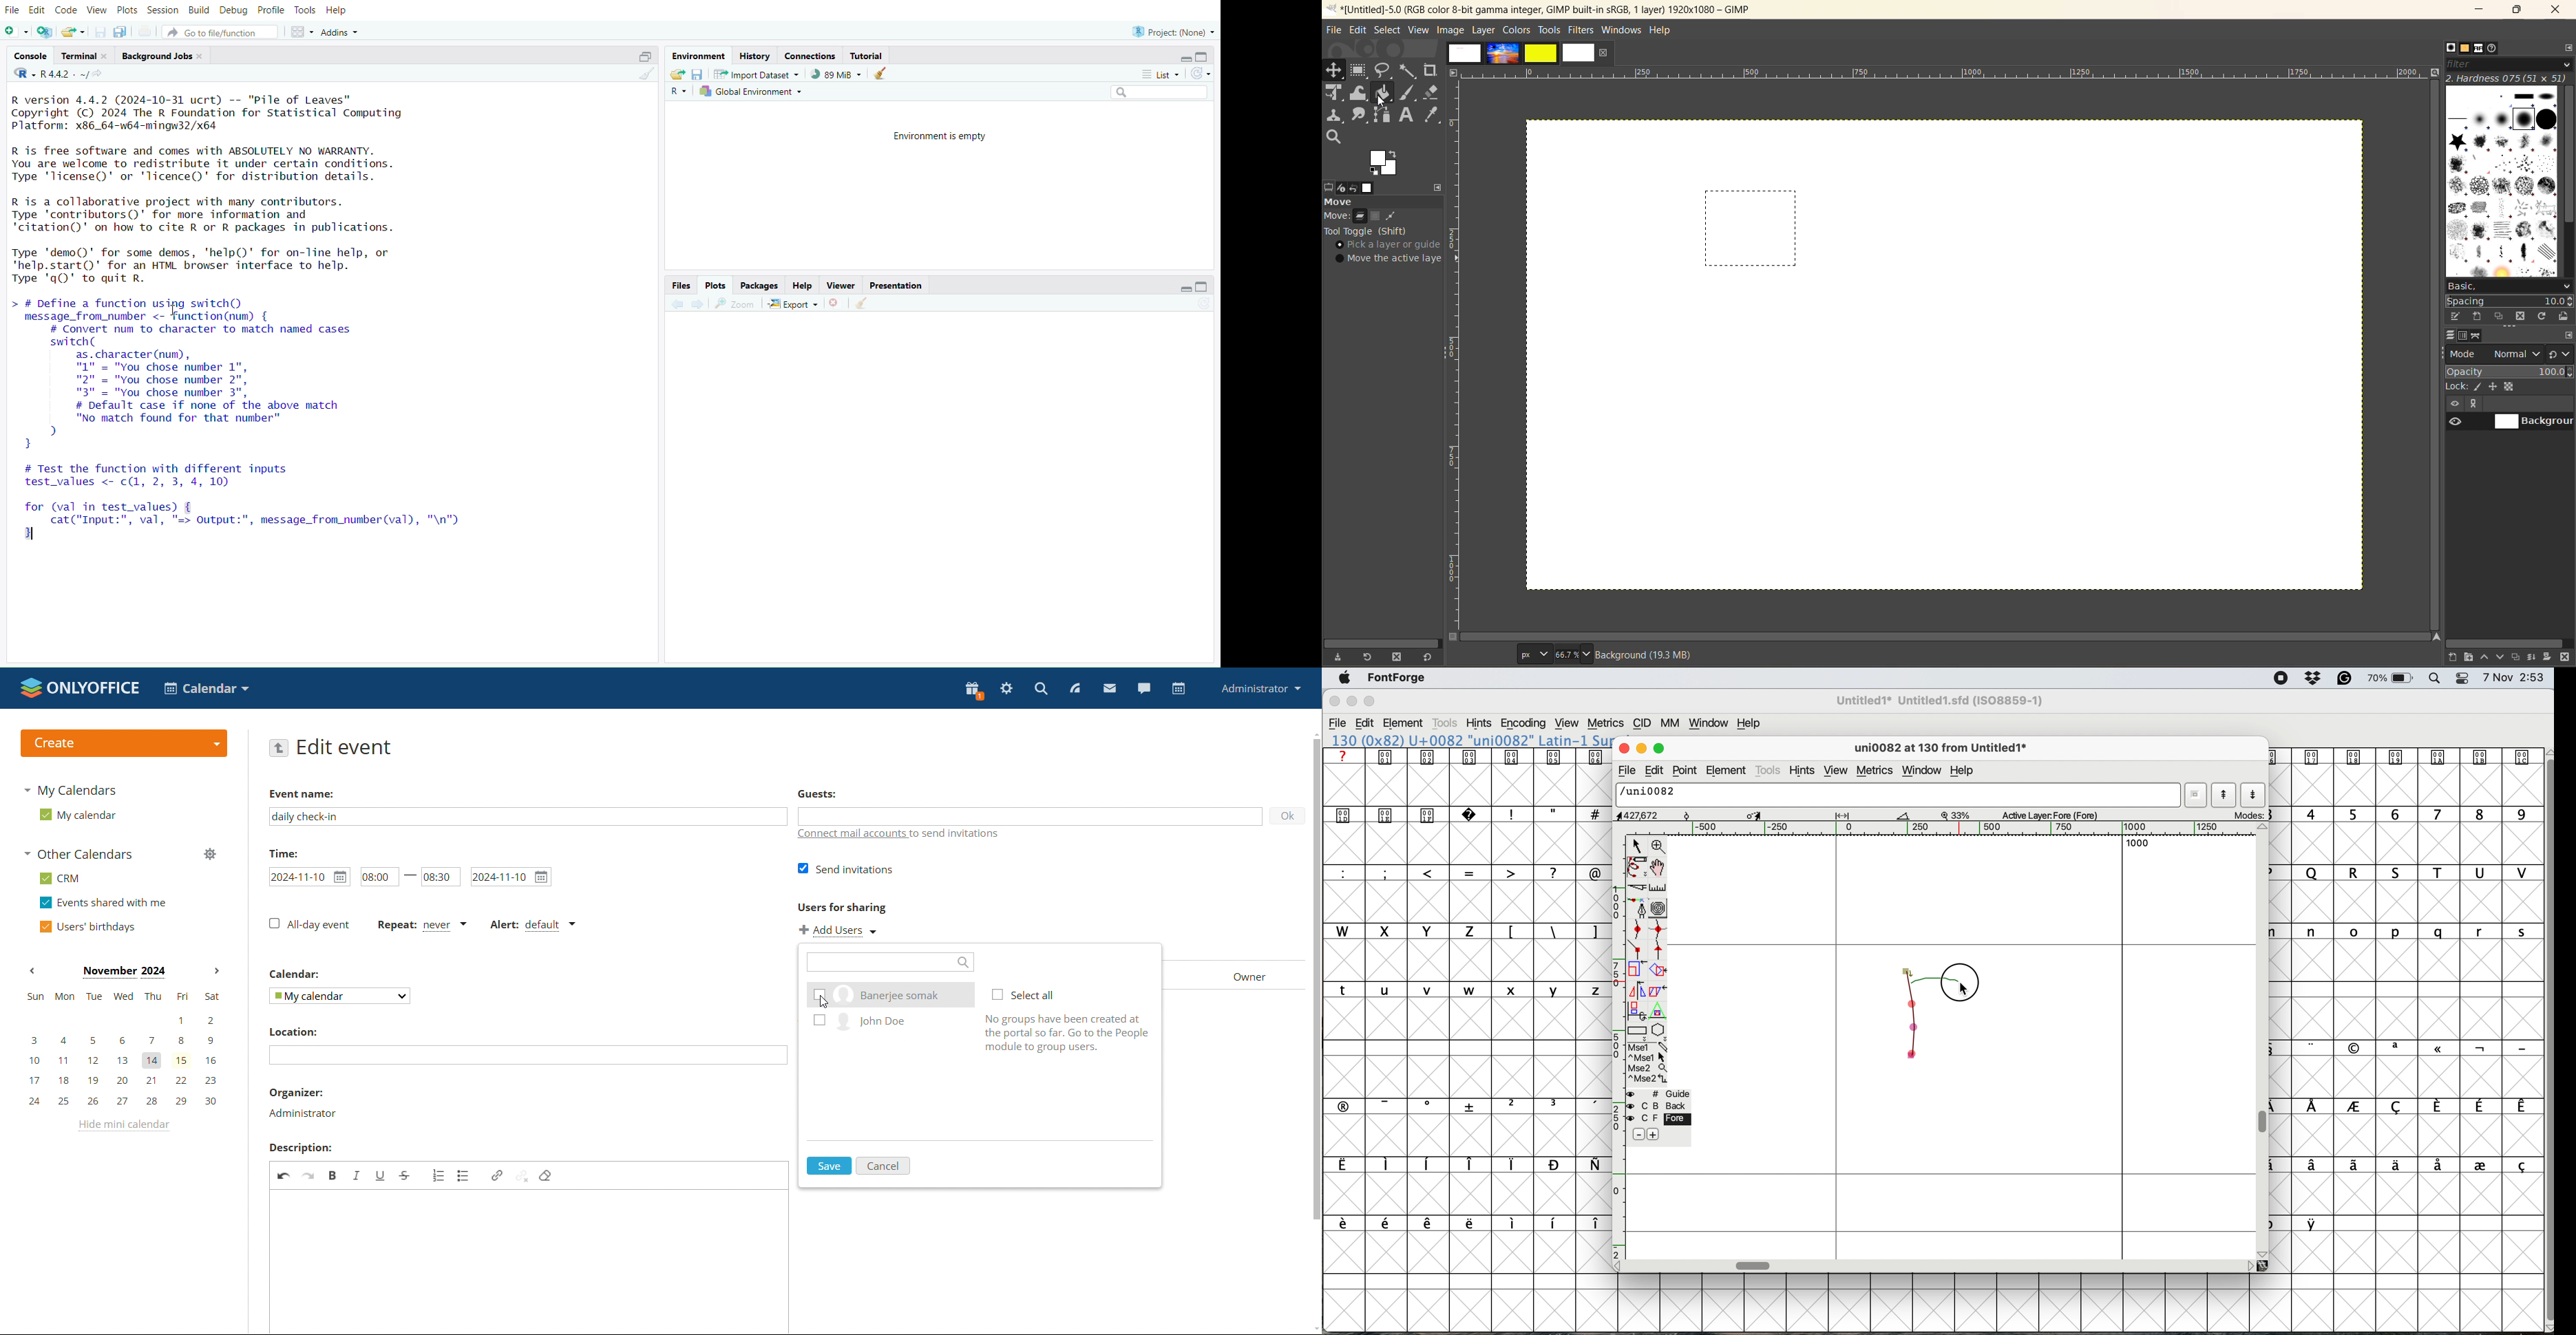  What do you see at coordinates (1409, 723) in the screenshot?
I see `element` at bounding box center [1409, 723].